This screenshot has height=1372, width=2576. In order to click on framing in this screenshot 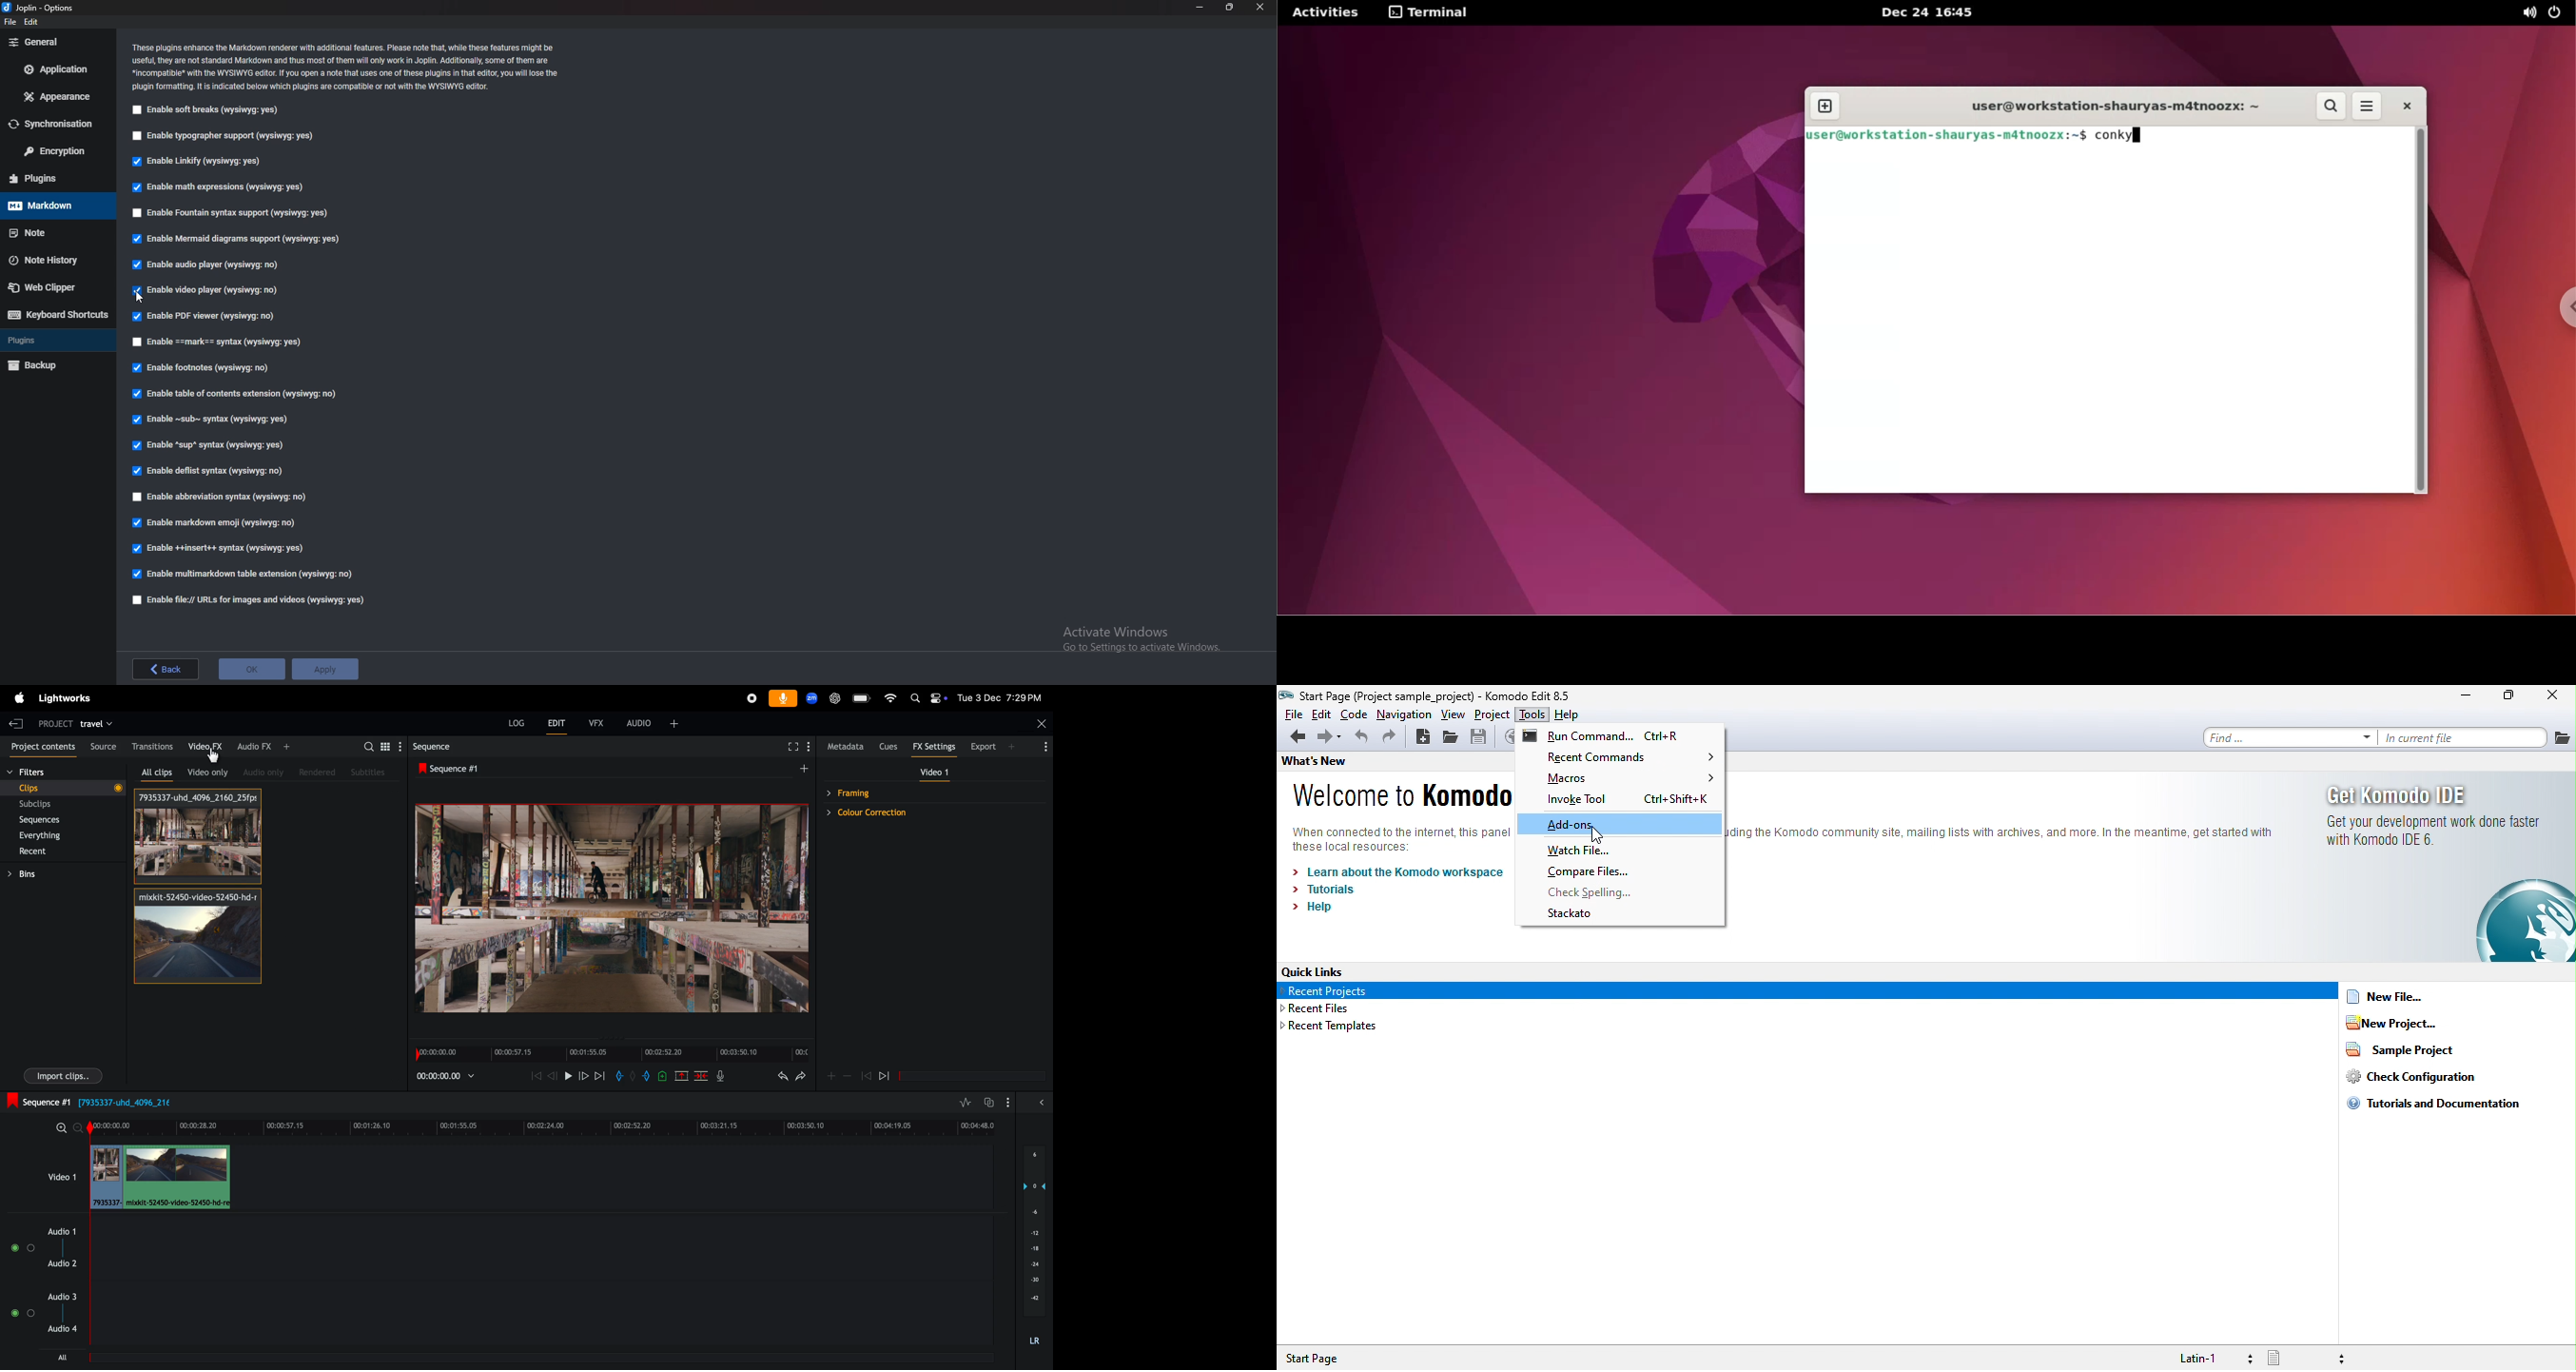, I will do `click(904, 792)`.